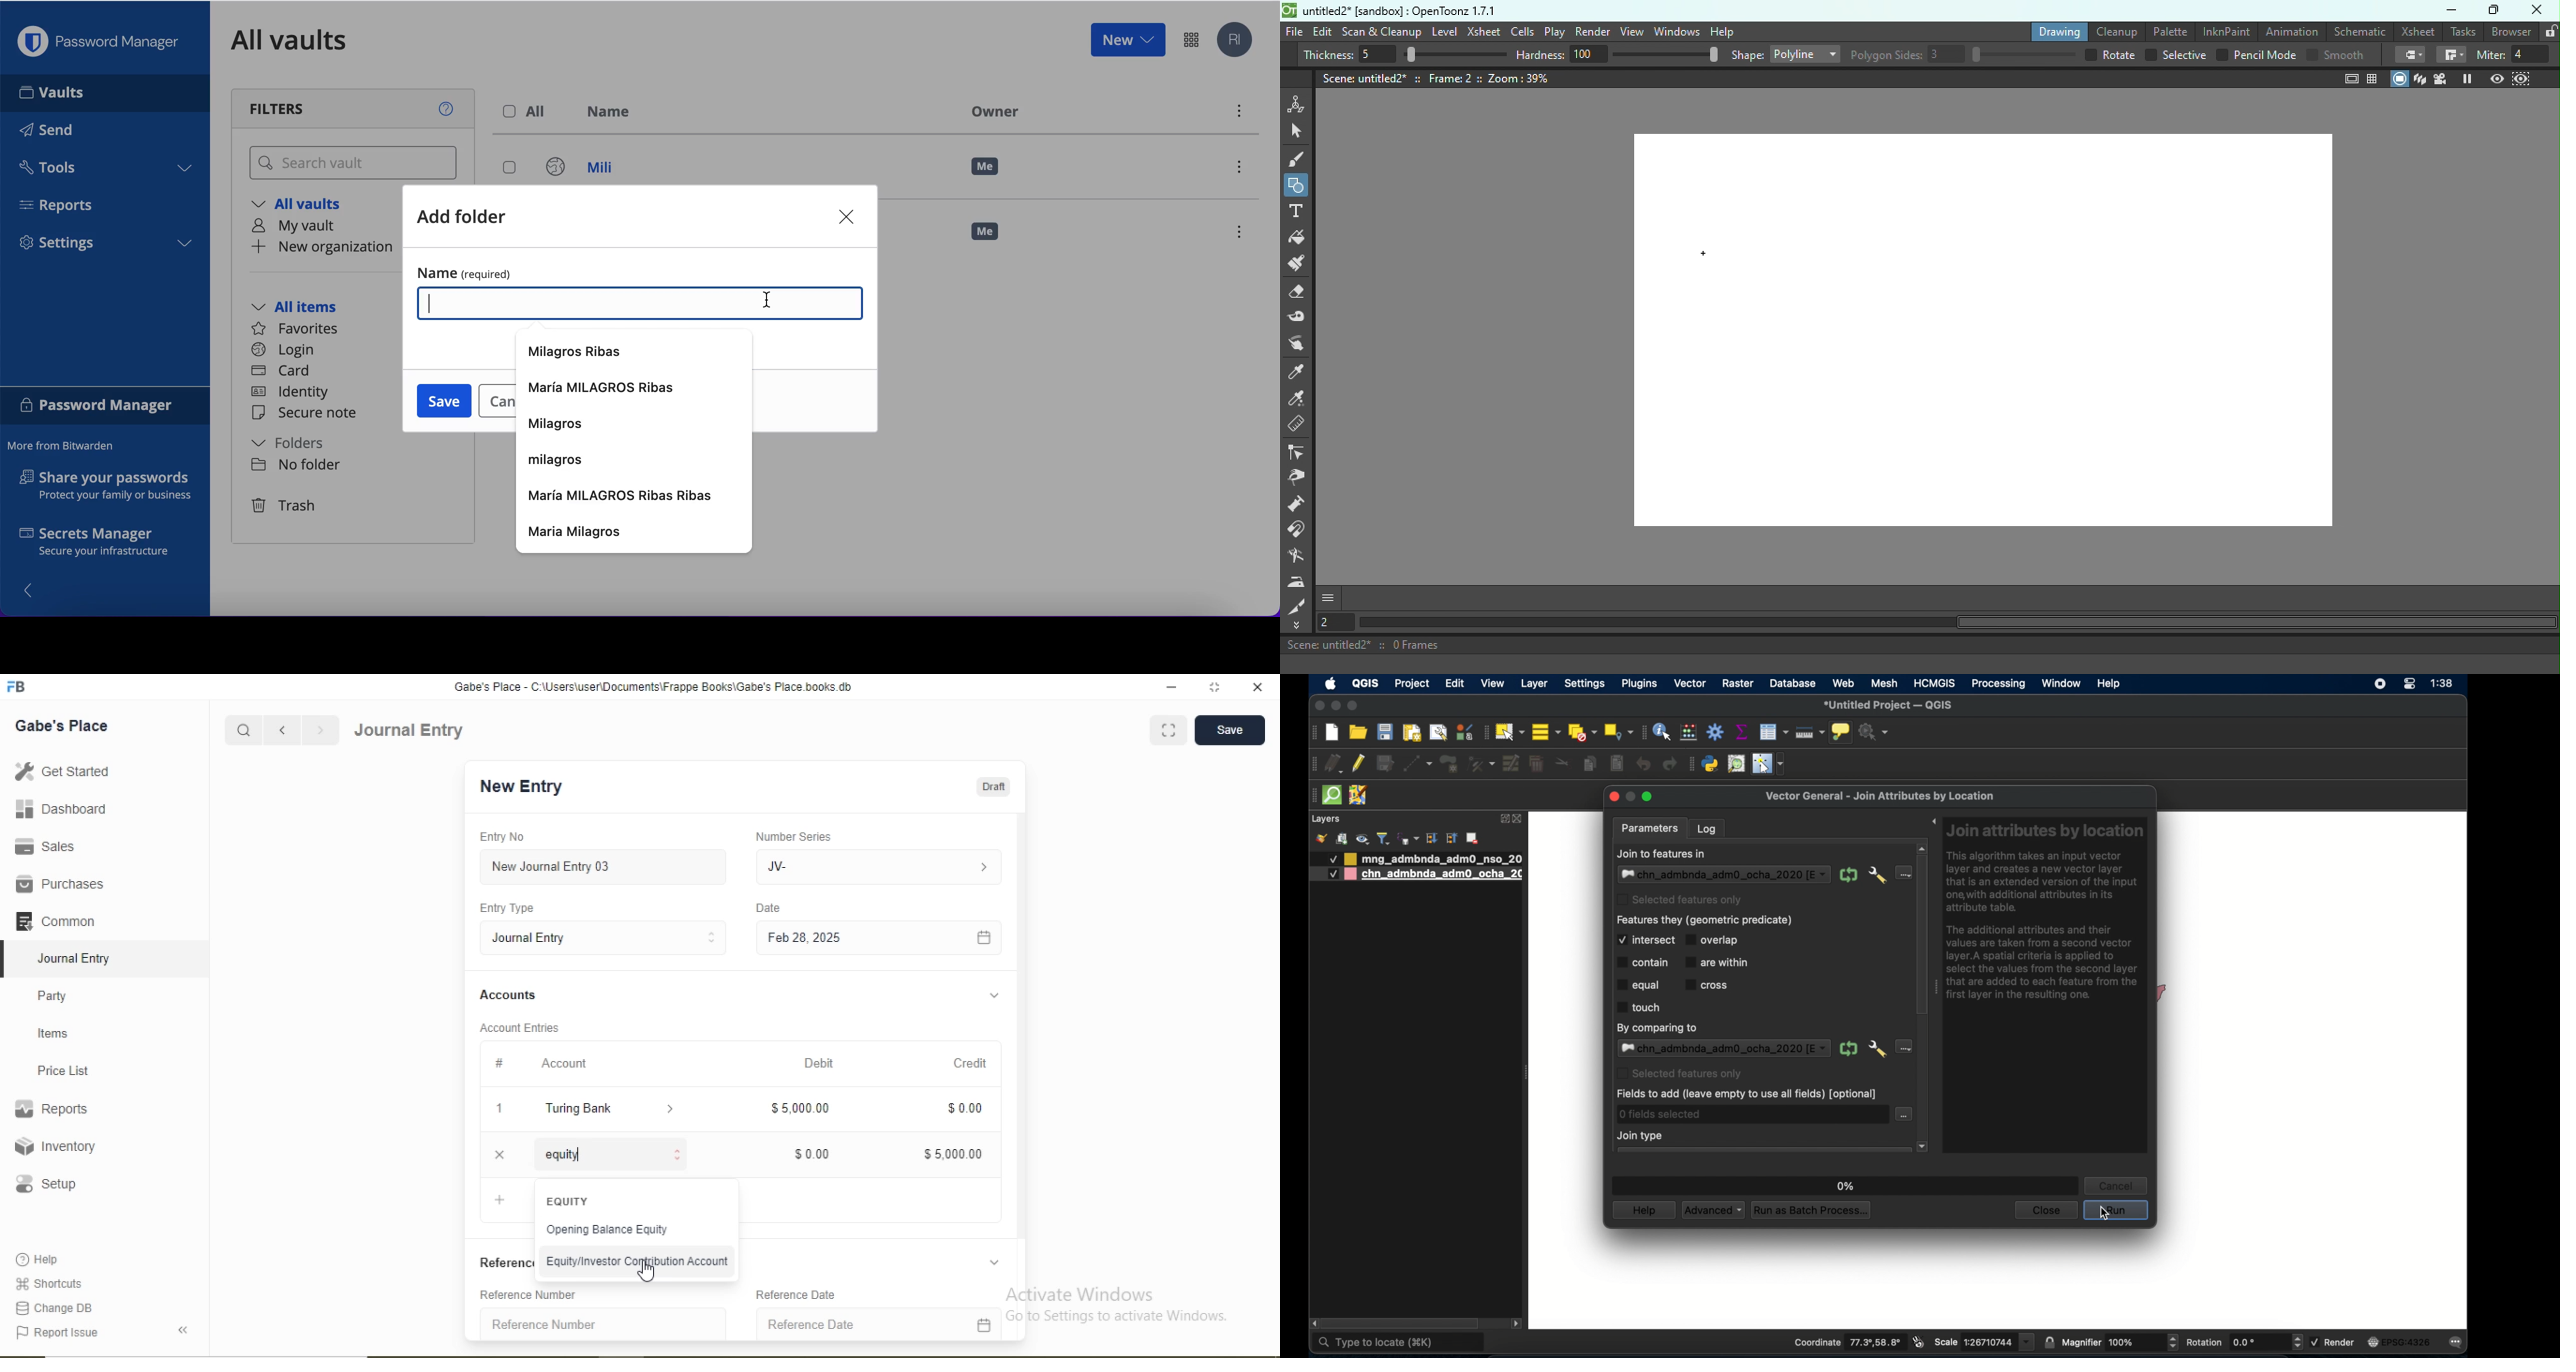 This screenshot has height=1372, width=2576. Describe the element at coordinates (766, 302) in the screenshot. I see `cursor` at that location.